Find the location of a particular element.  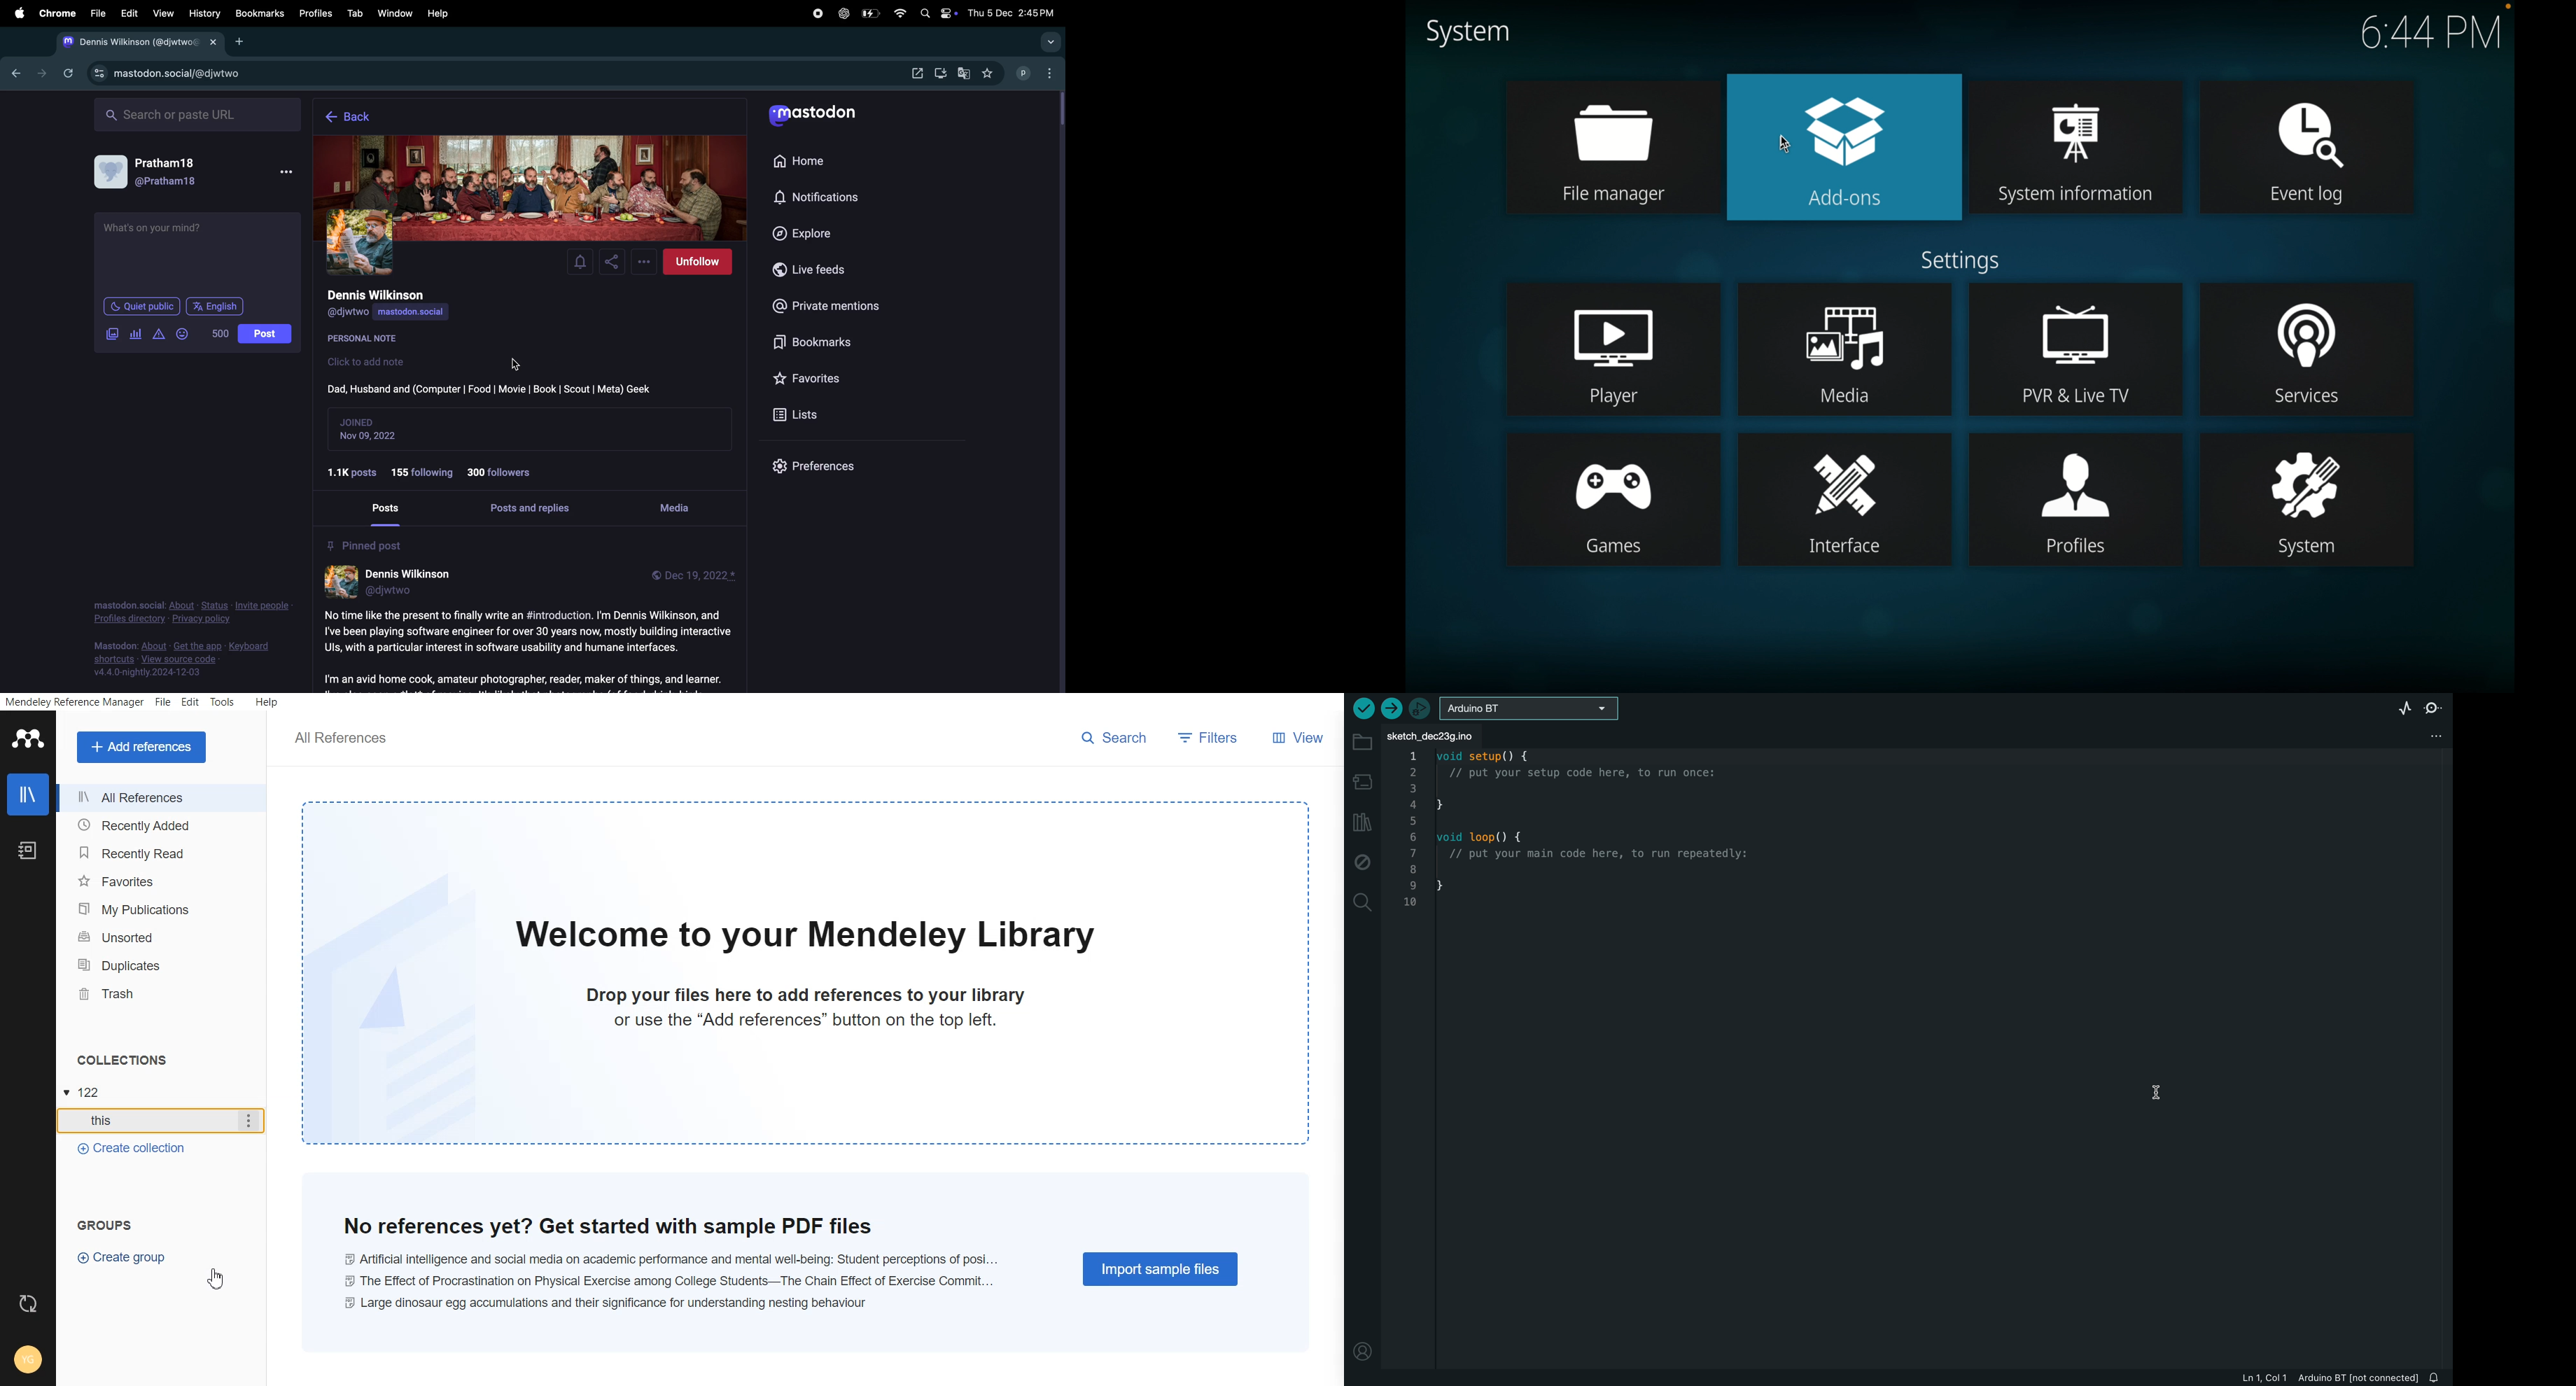

media is located at coordinates (1846, 349).